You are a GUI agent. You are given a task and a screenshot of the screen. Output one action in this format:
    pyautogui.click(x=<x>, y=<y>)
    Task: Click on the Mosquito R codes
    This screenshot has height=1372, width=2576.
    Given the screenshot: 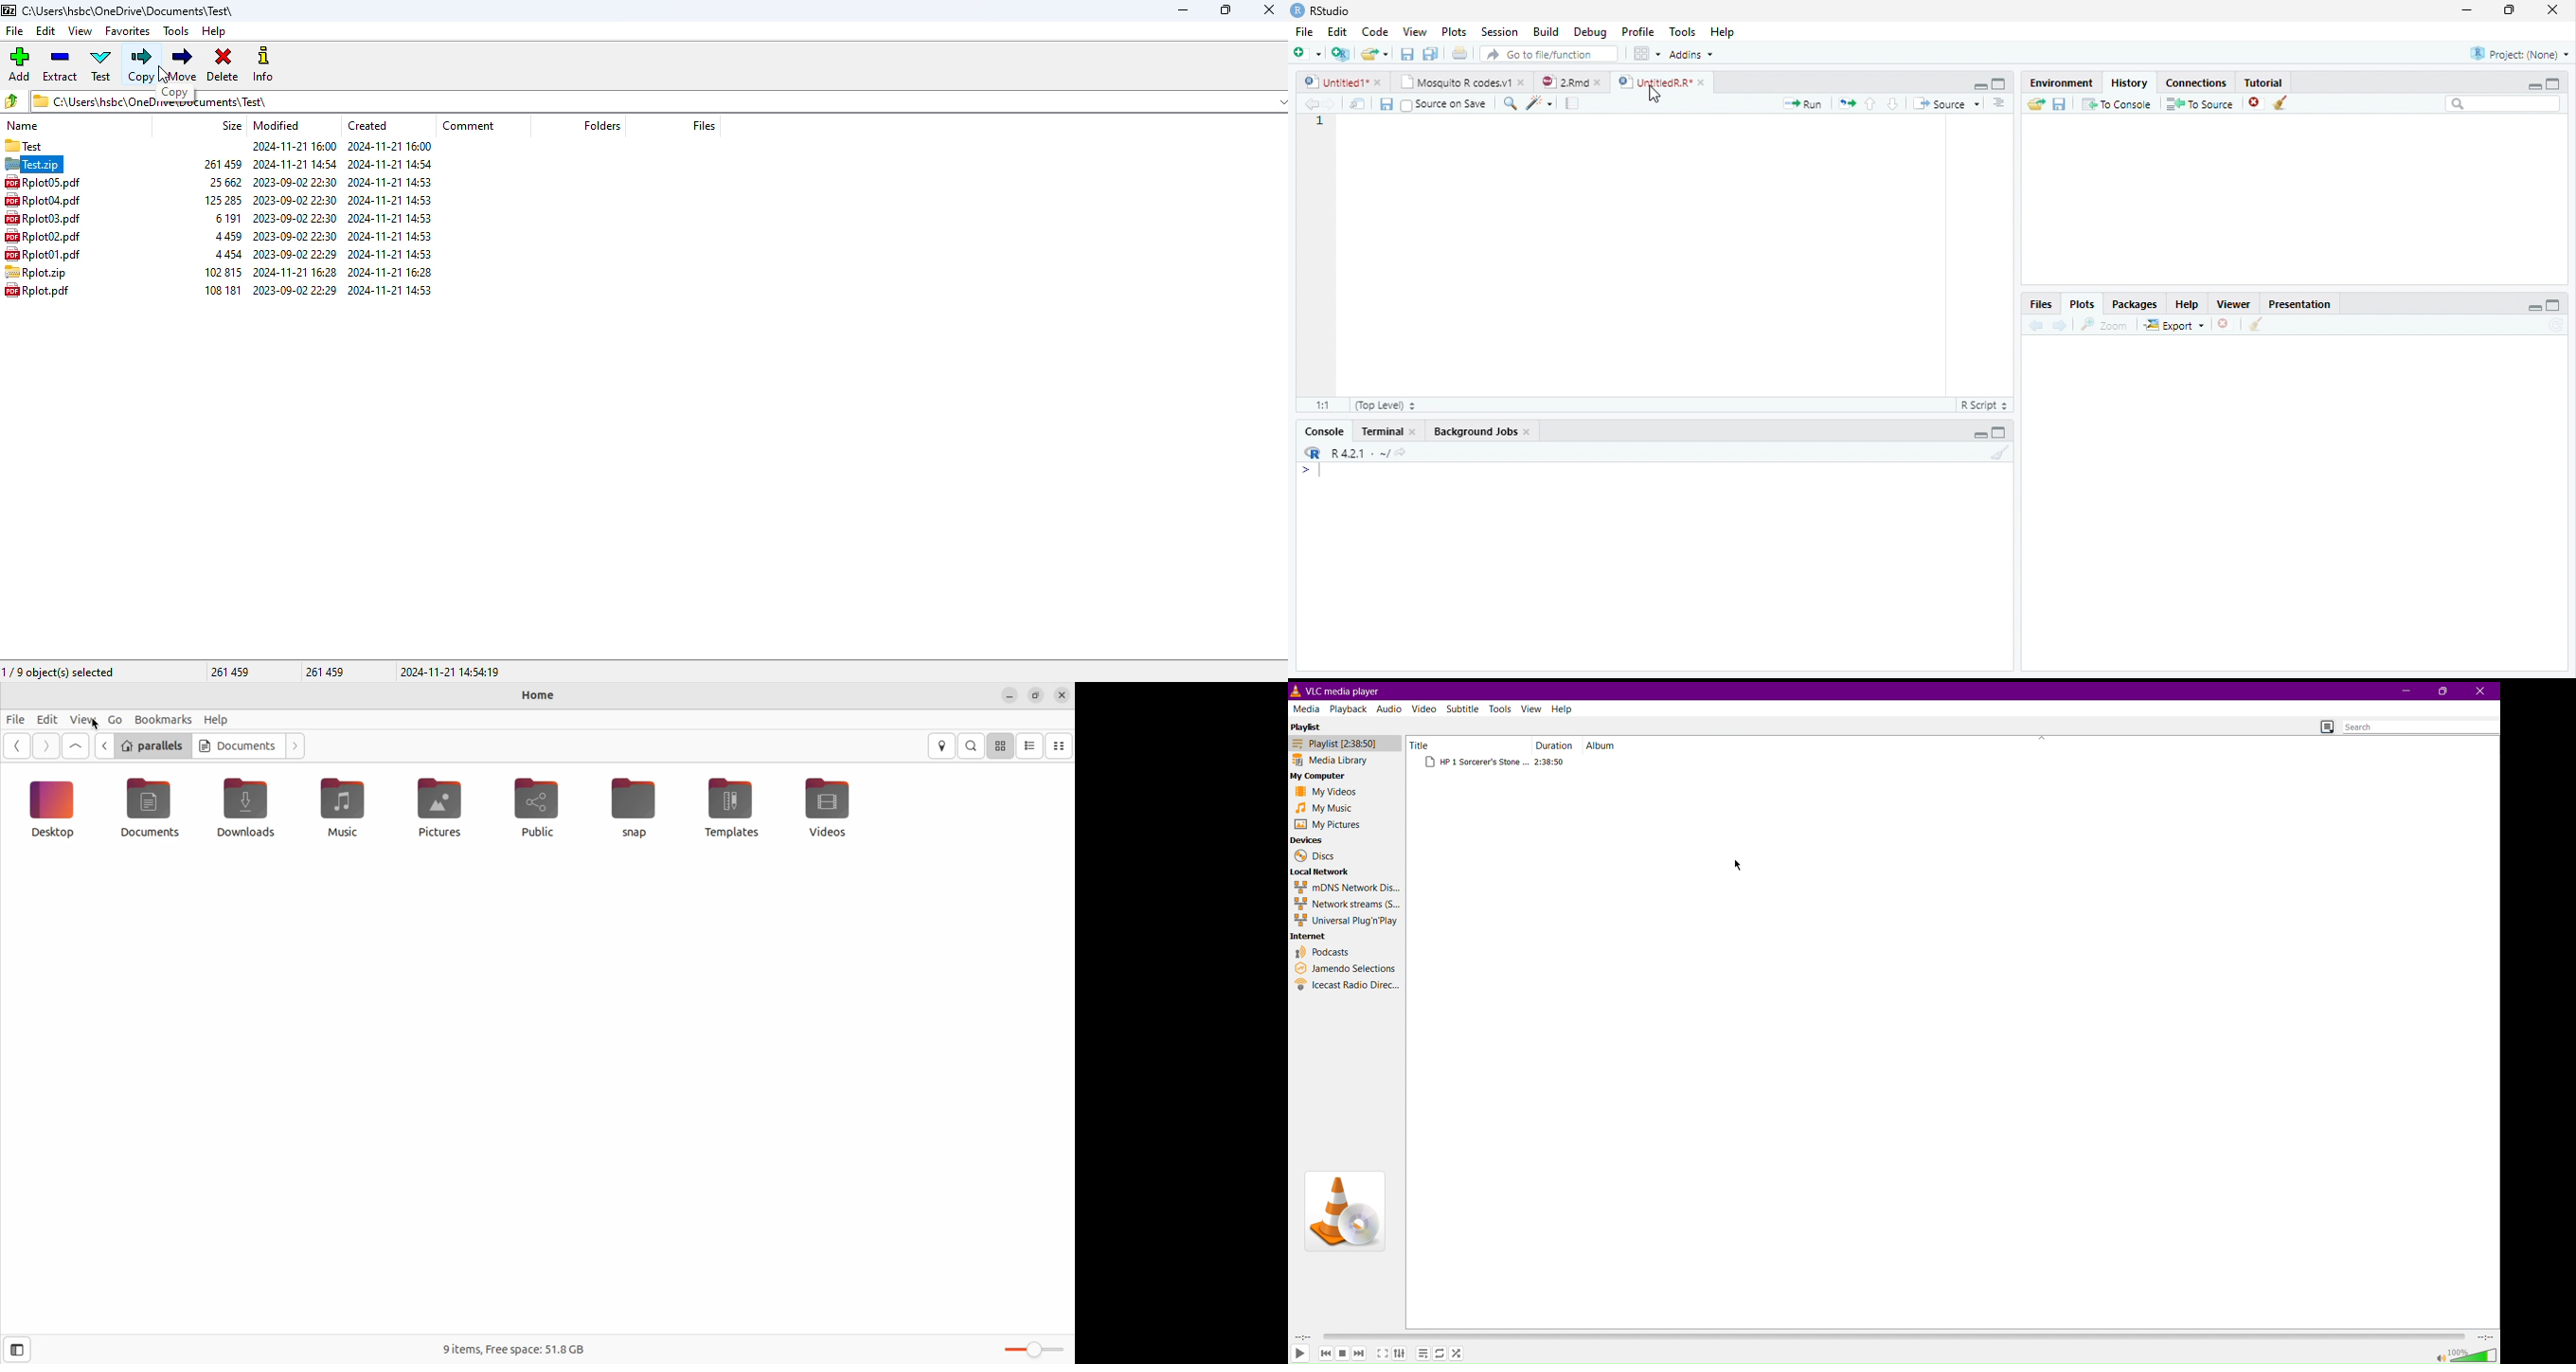 What is the action you would take?
    pyautogui.click(x=1464, y=81)
    